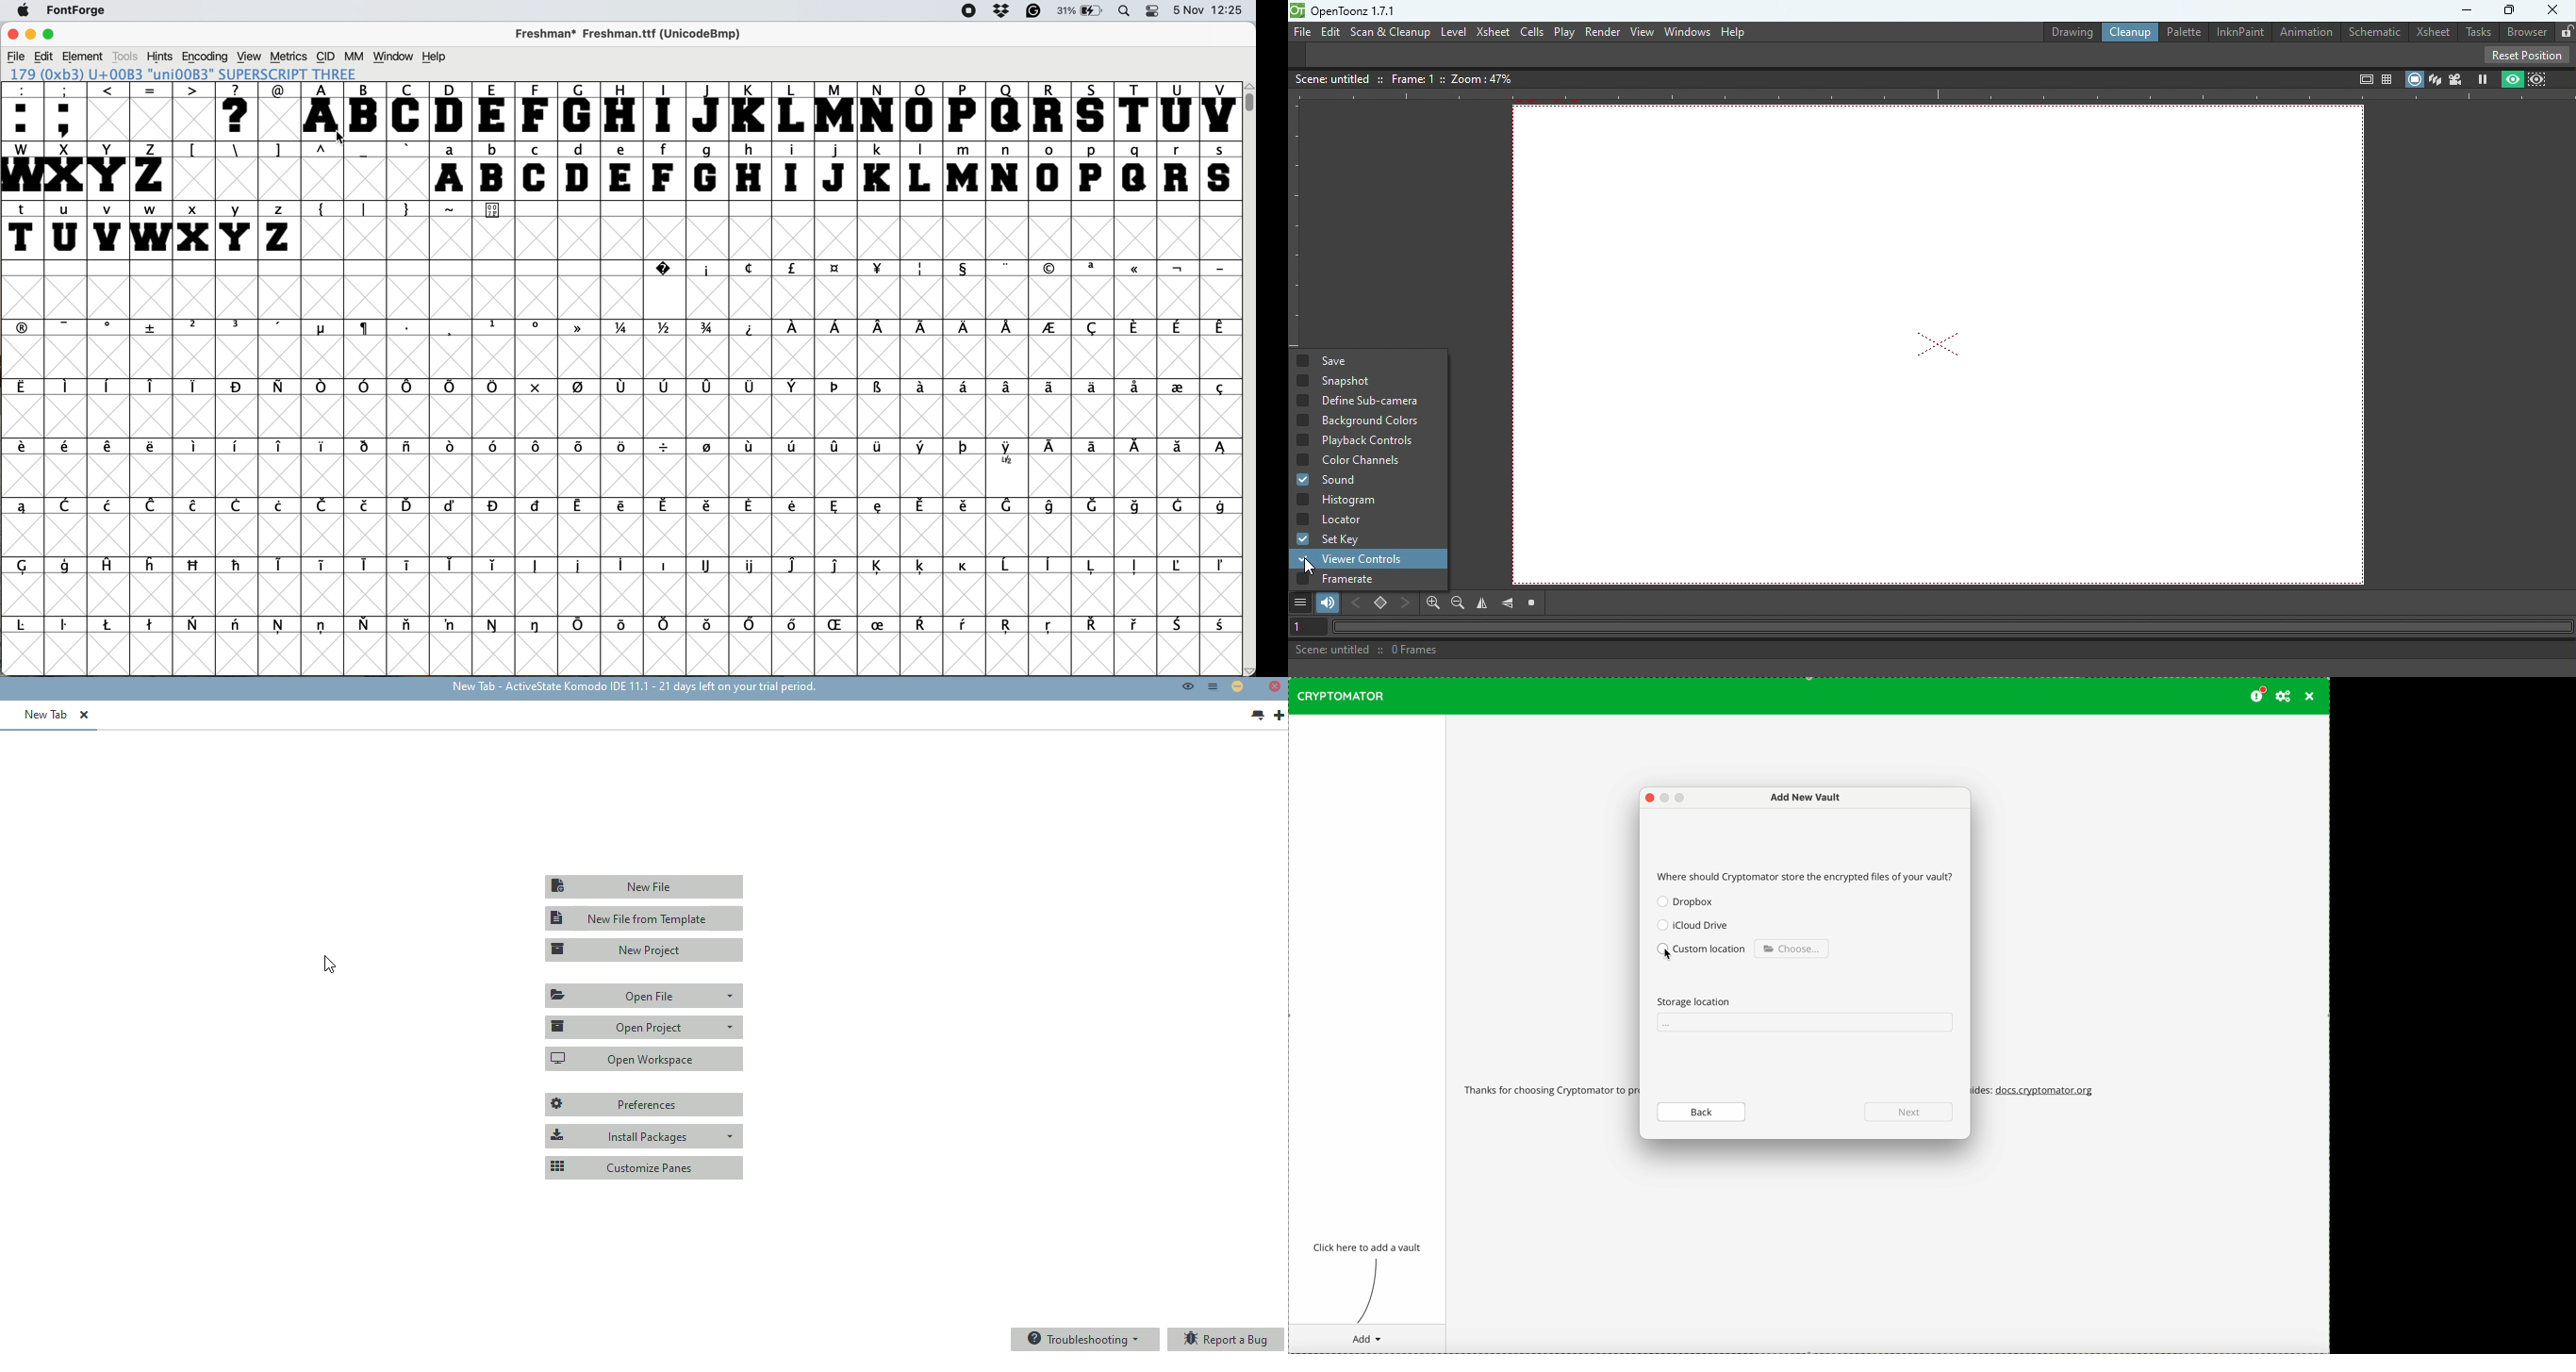 Image resolution: width=2576 pixels, height=1372 pixels. I want to click on Clean up, so click(2127, 32).